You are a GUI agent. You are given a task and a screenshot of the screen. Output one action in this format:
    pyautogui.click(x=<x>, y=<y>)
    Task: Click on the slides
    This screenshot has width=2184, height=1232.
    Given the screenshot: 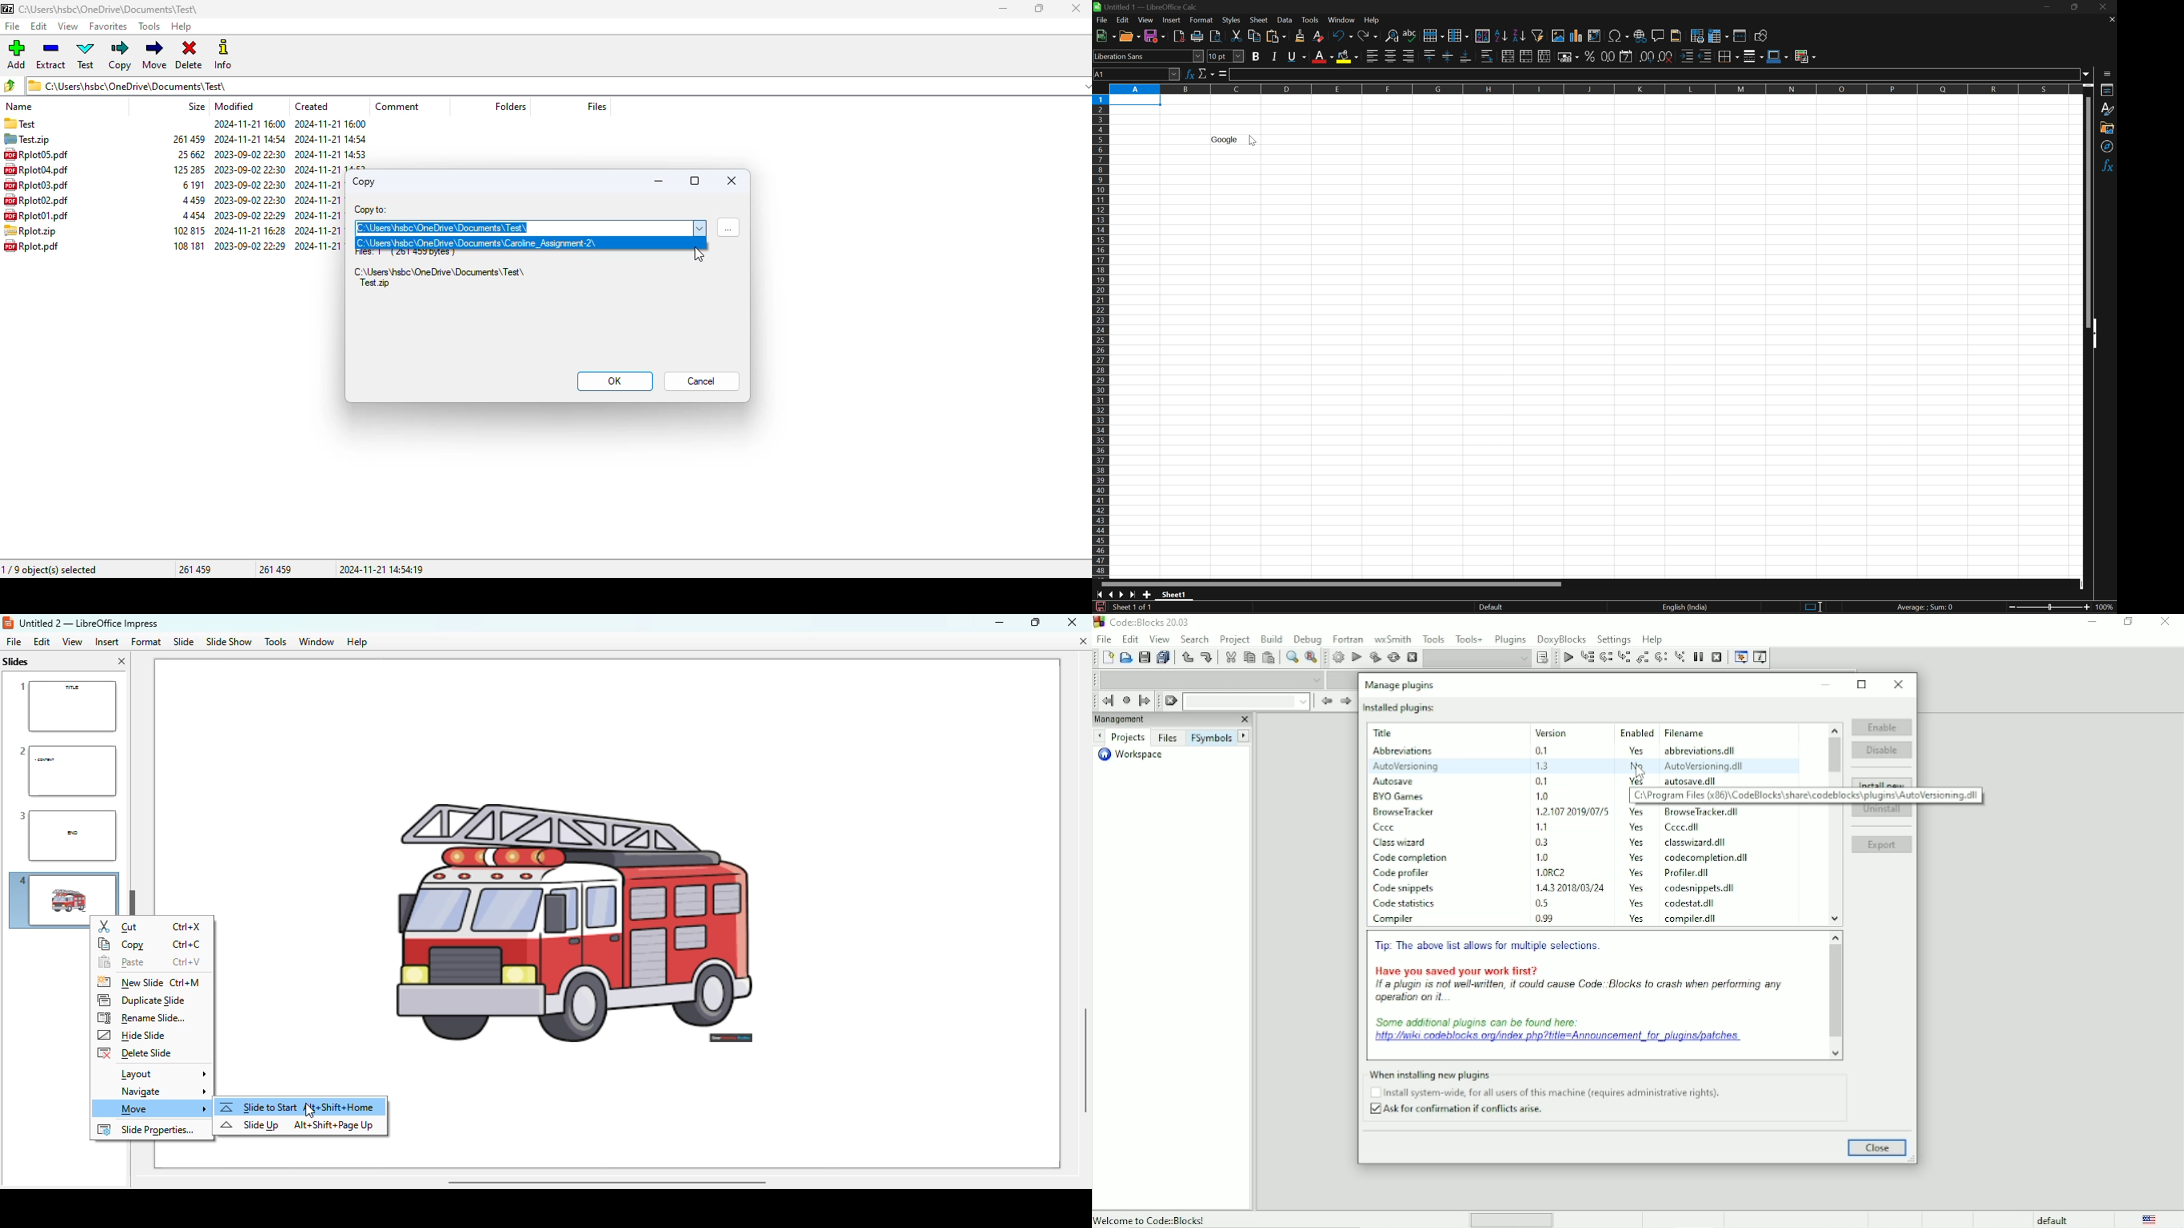 What is the action you would take?
    pyautogui.click(x=18, y=661)
    